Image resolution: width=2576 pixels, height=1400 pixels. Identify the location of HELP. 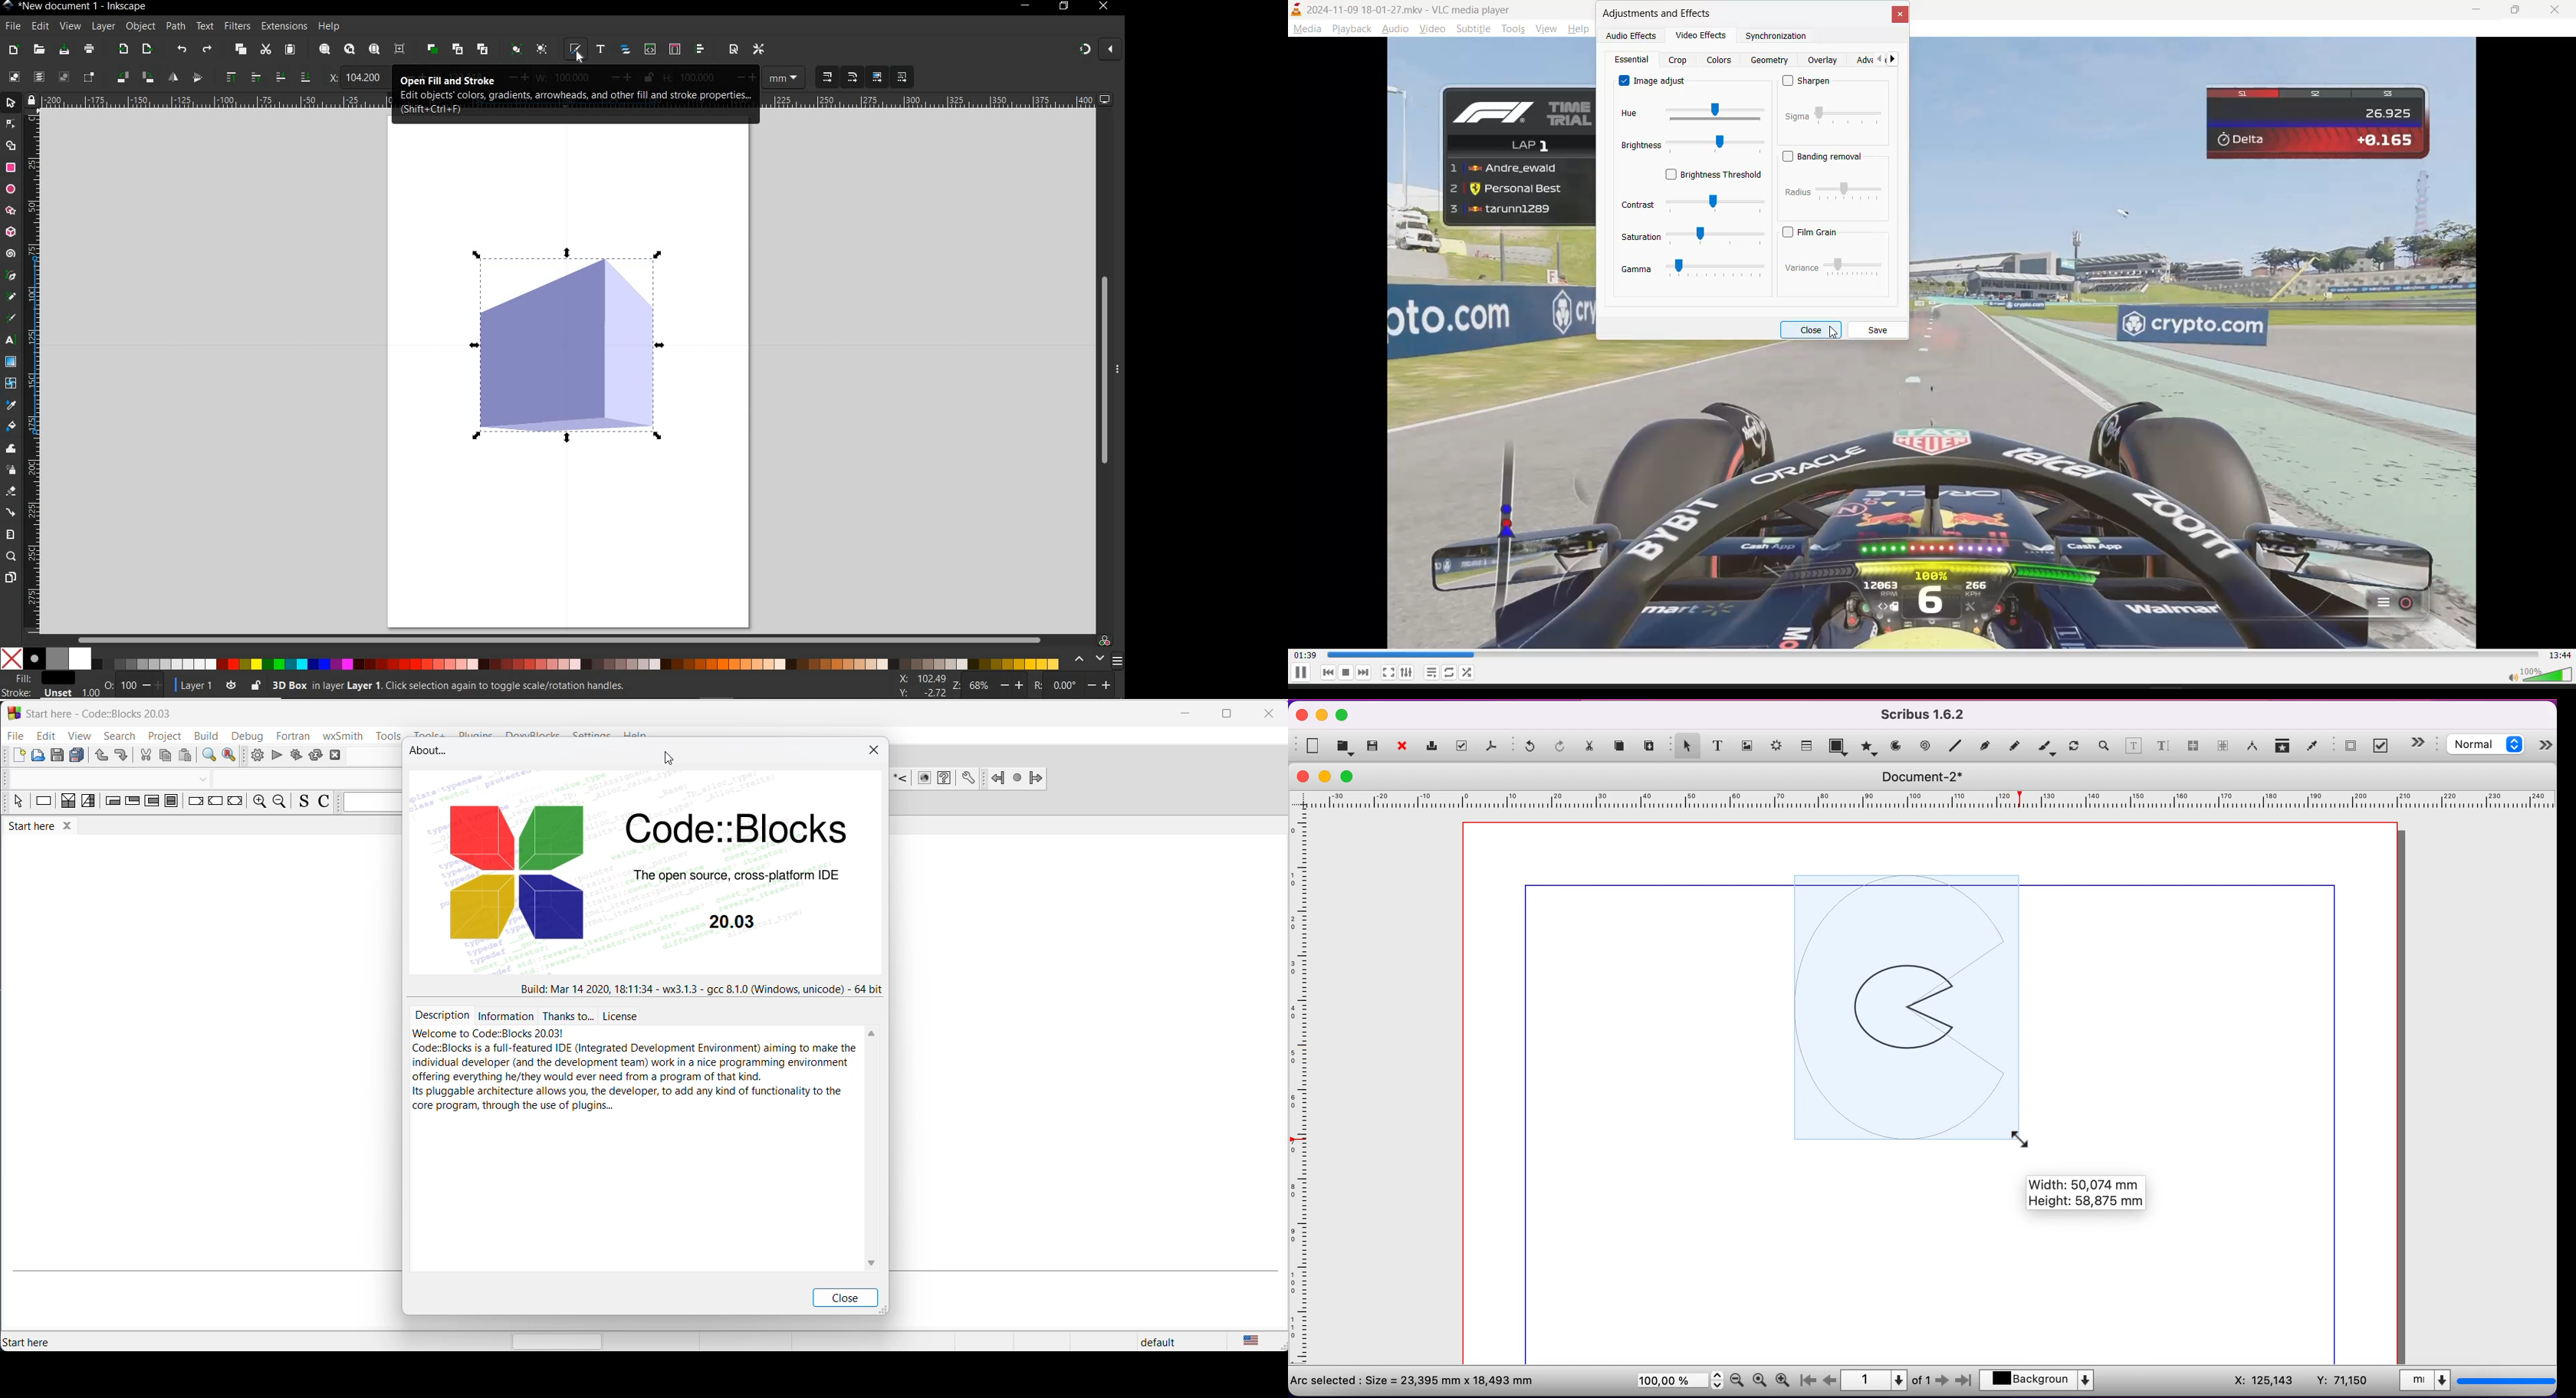
(330, 25).